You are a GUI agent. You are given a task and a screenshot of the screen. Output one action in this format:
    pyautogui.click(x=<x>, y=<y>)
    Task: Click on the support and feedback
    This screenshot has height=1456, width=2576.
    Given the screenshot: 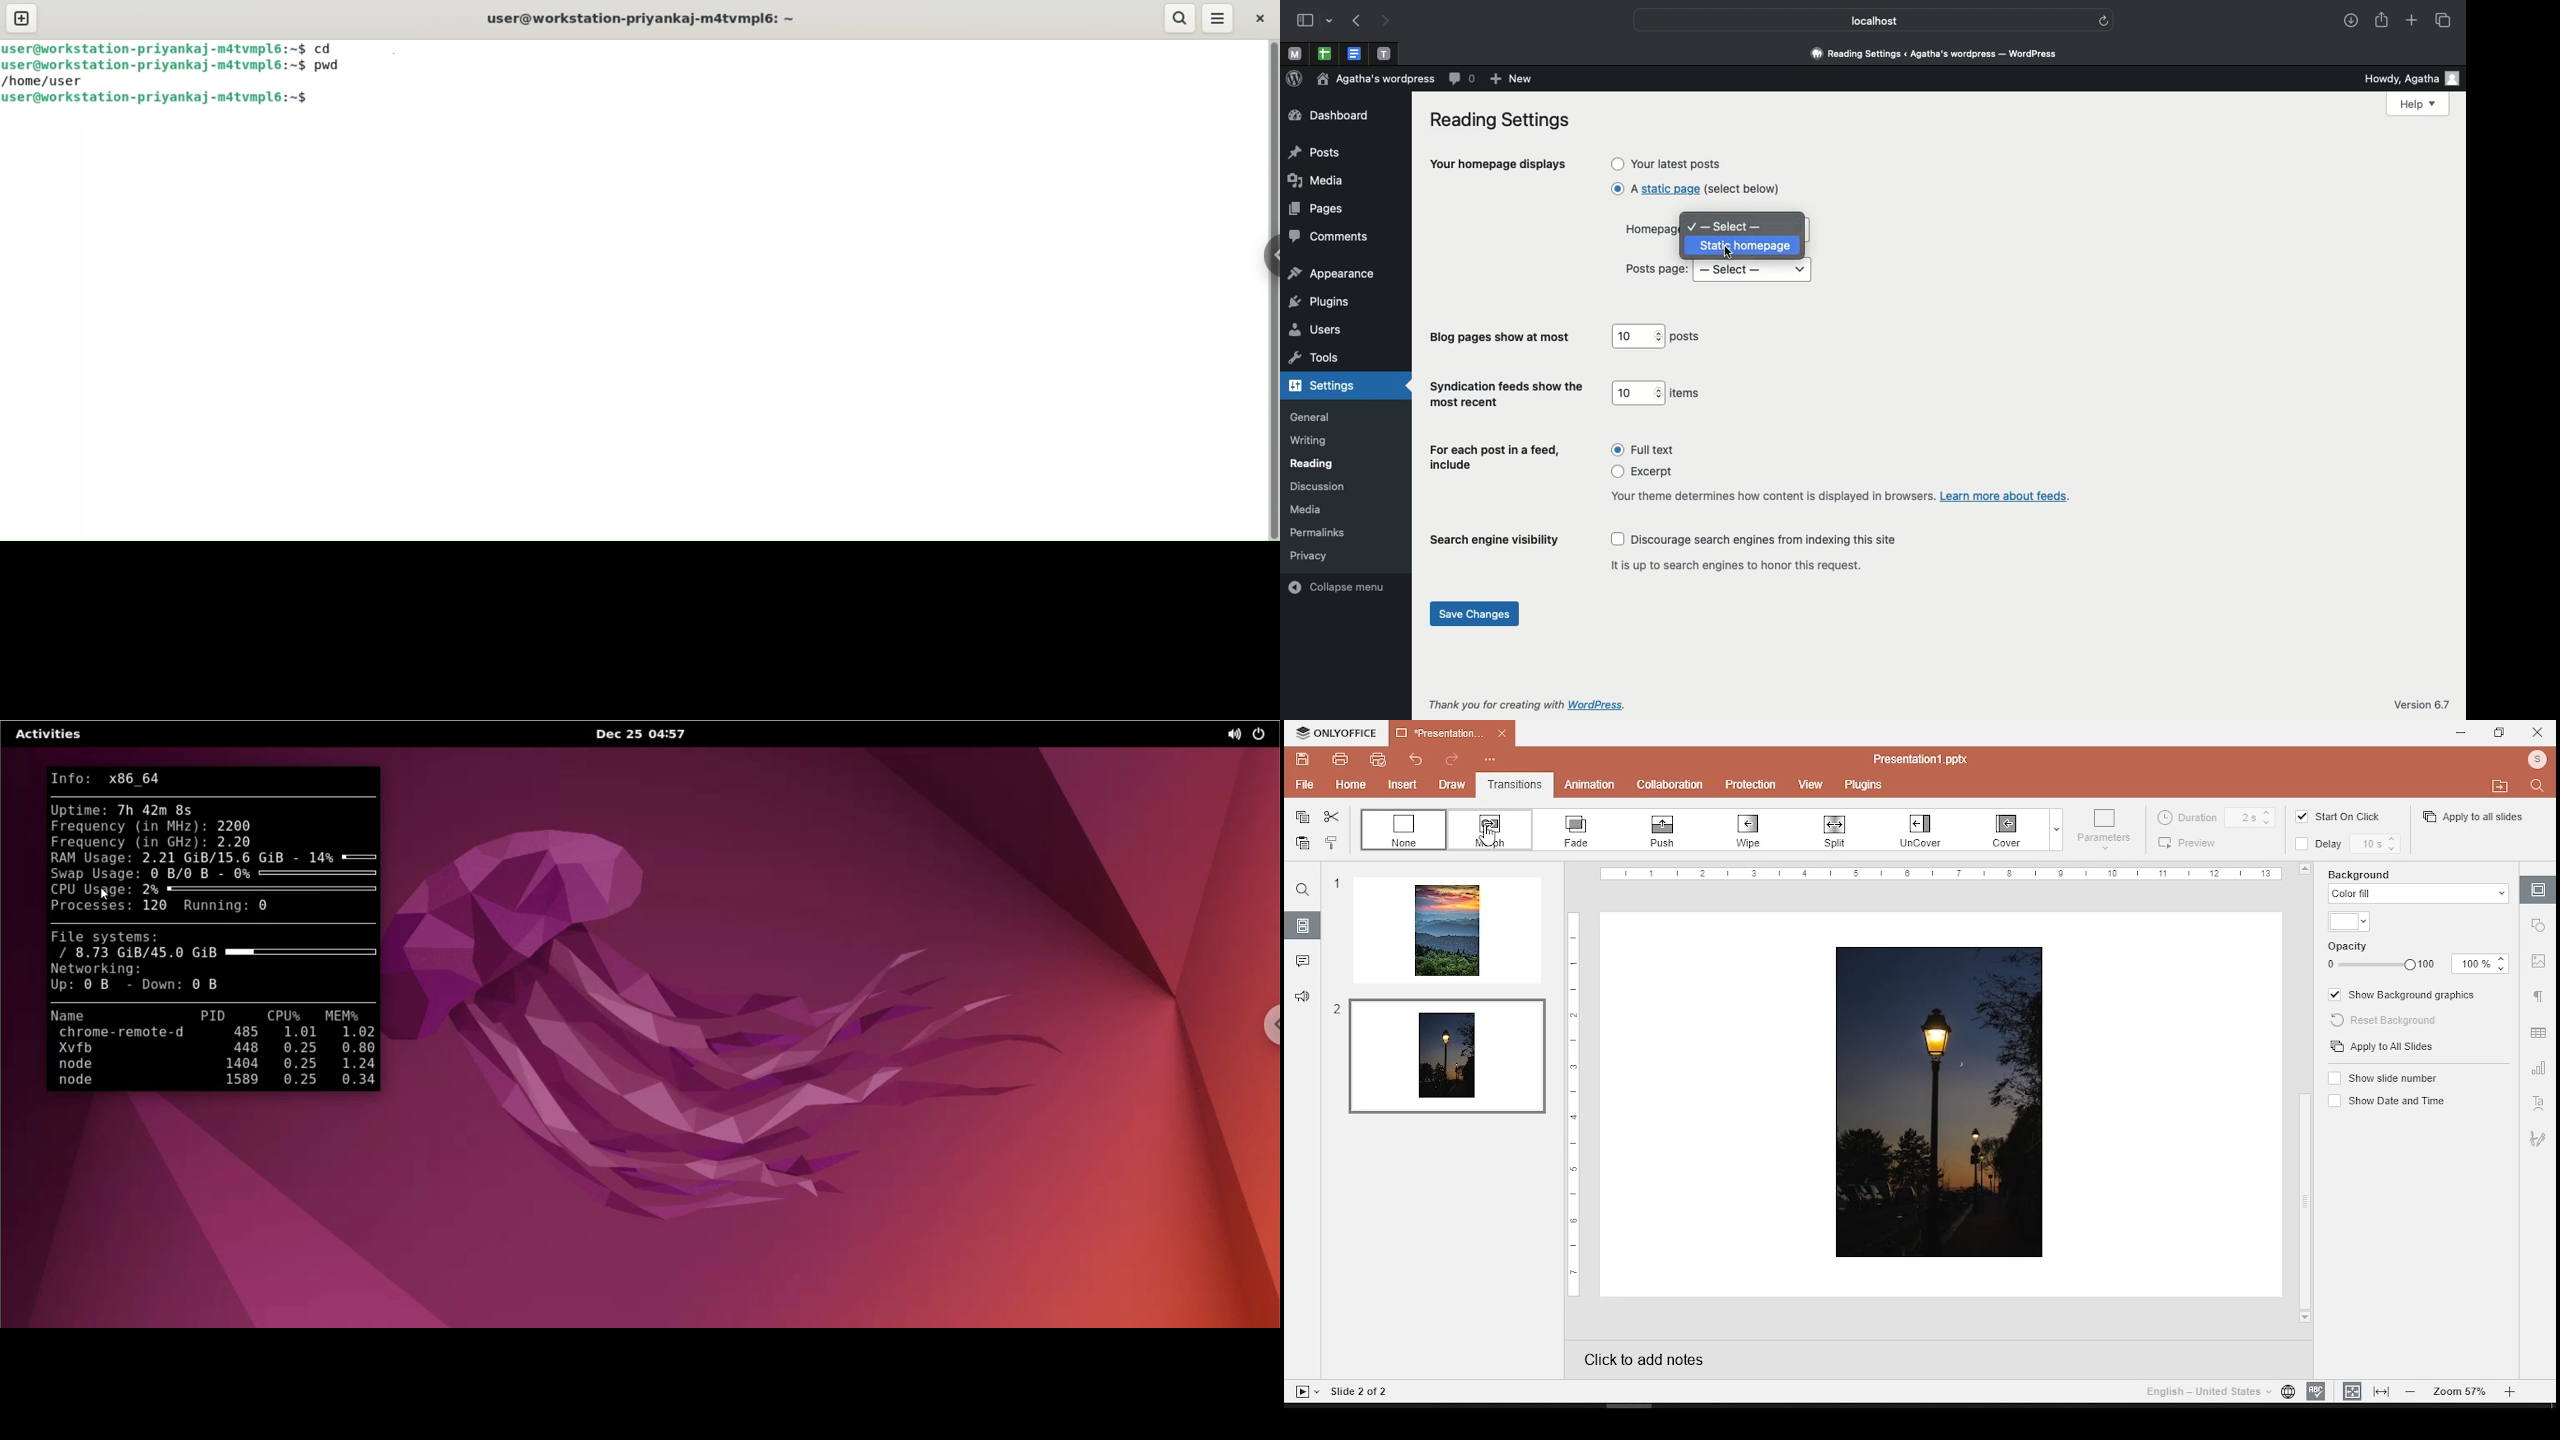 What is the action you would take?
    pyautogui.click(x=1302, y=995)
    